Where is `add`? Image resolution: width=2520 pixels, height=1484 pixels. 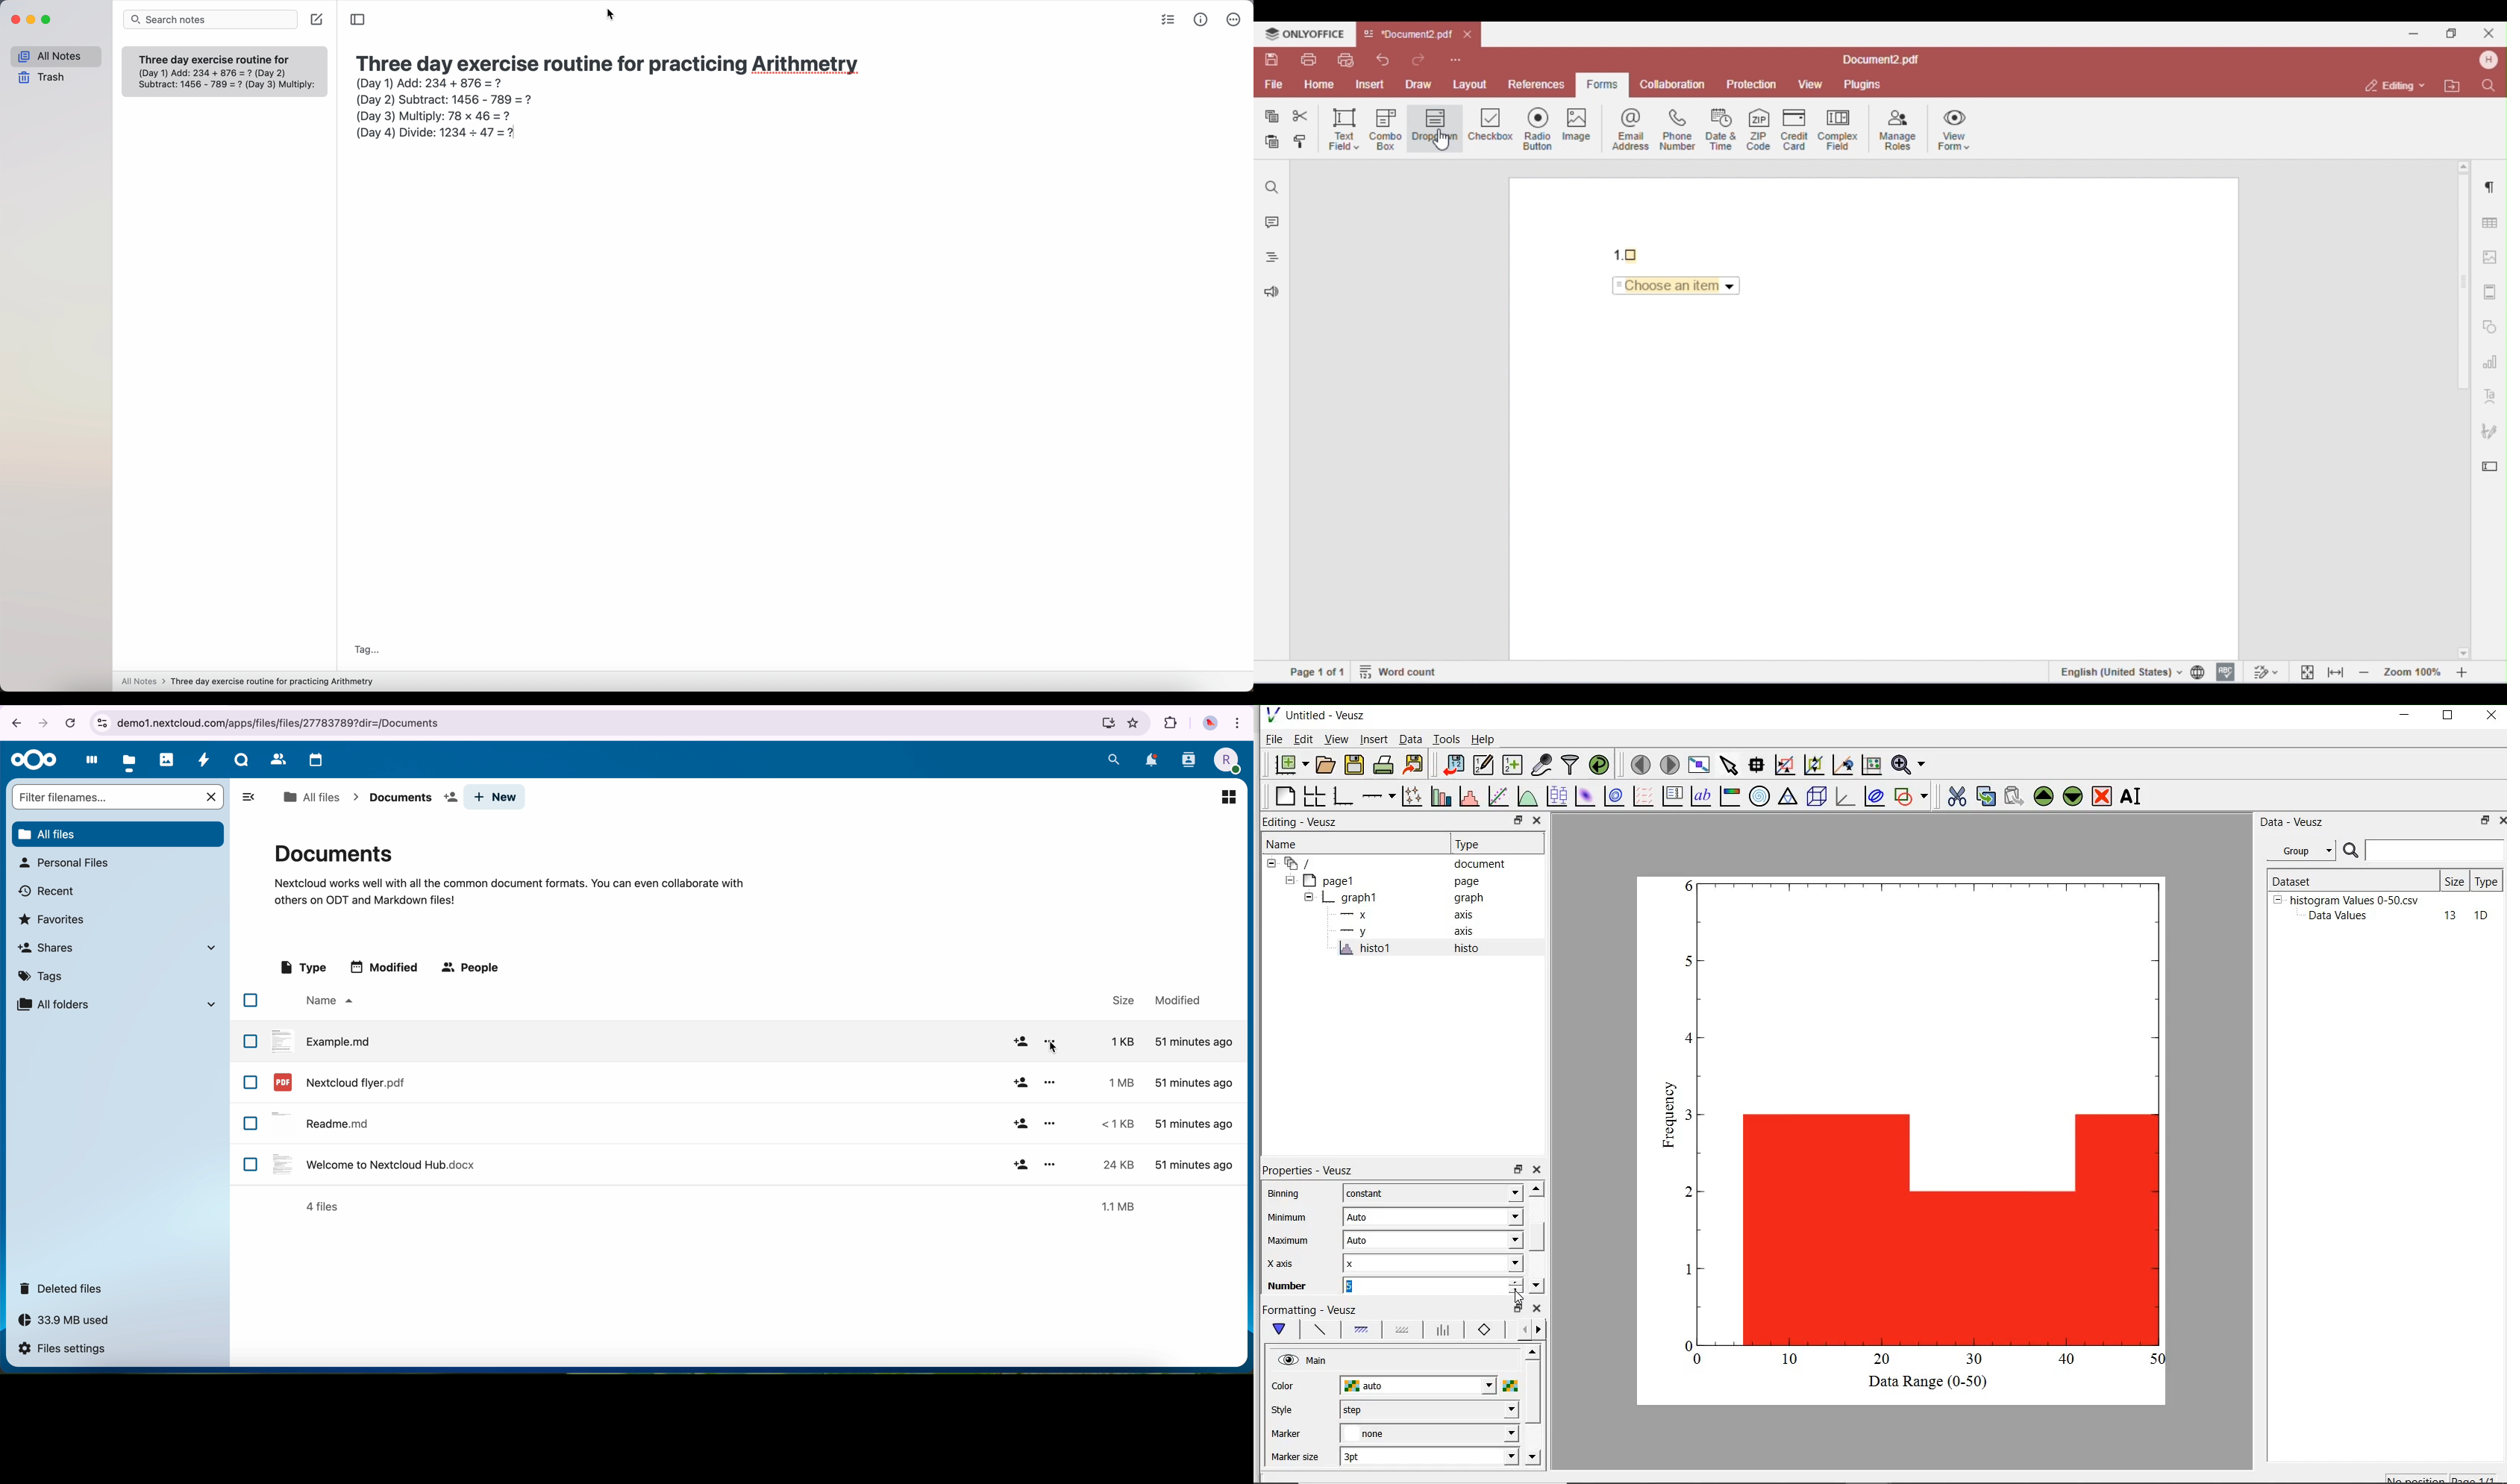
add is located at coordinates (1020, 1162).